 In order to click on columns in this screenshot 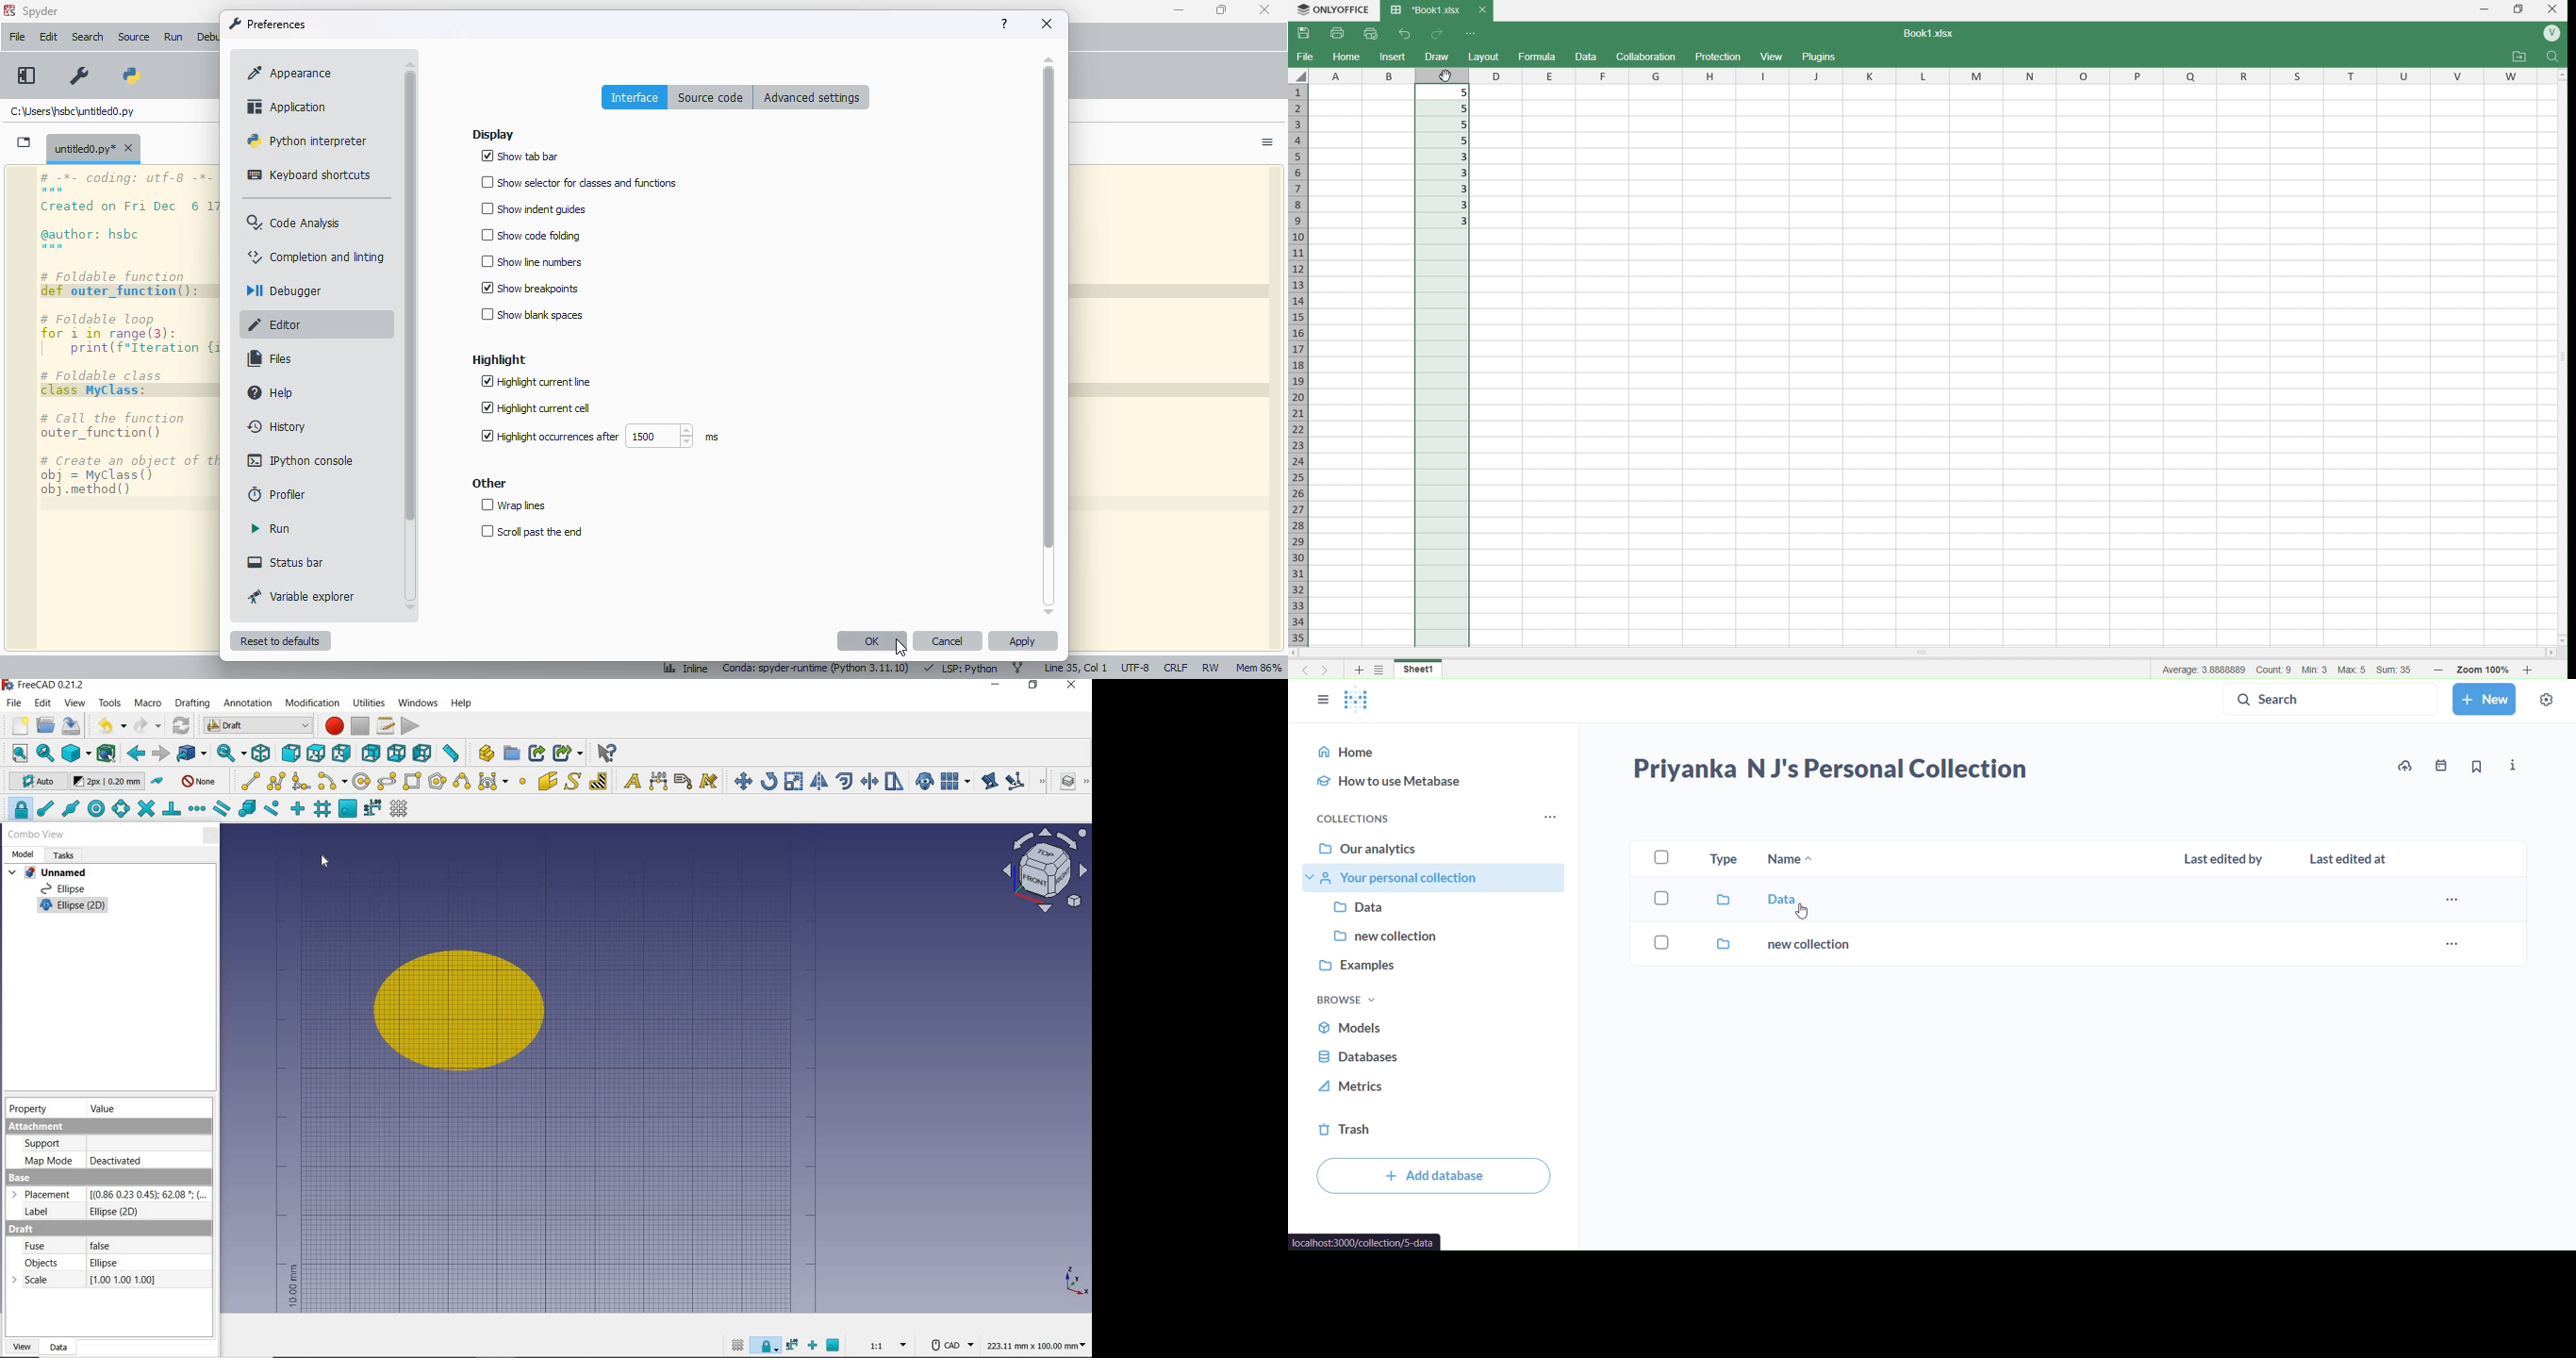, I will do `click(1362, 74)`.